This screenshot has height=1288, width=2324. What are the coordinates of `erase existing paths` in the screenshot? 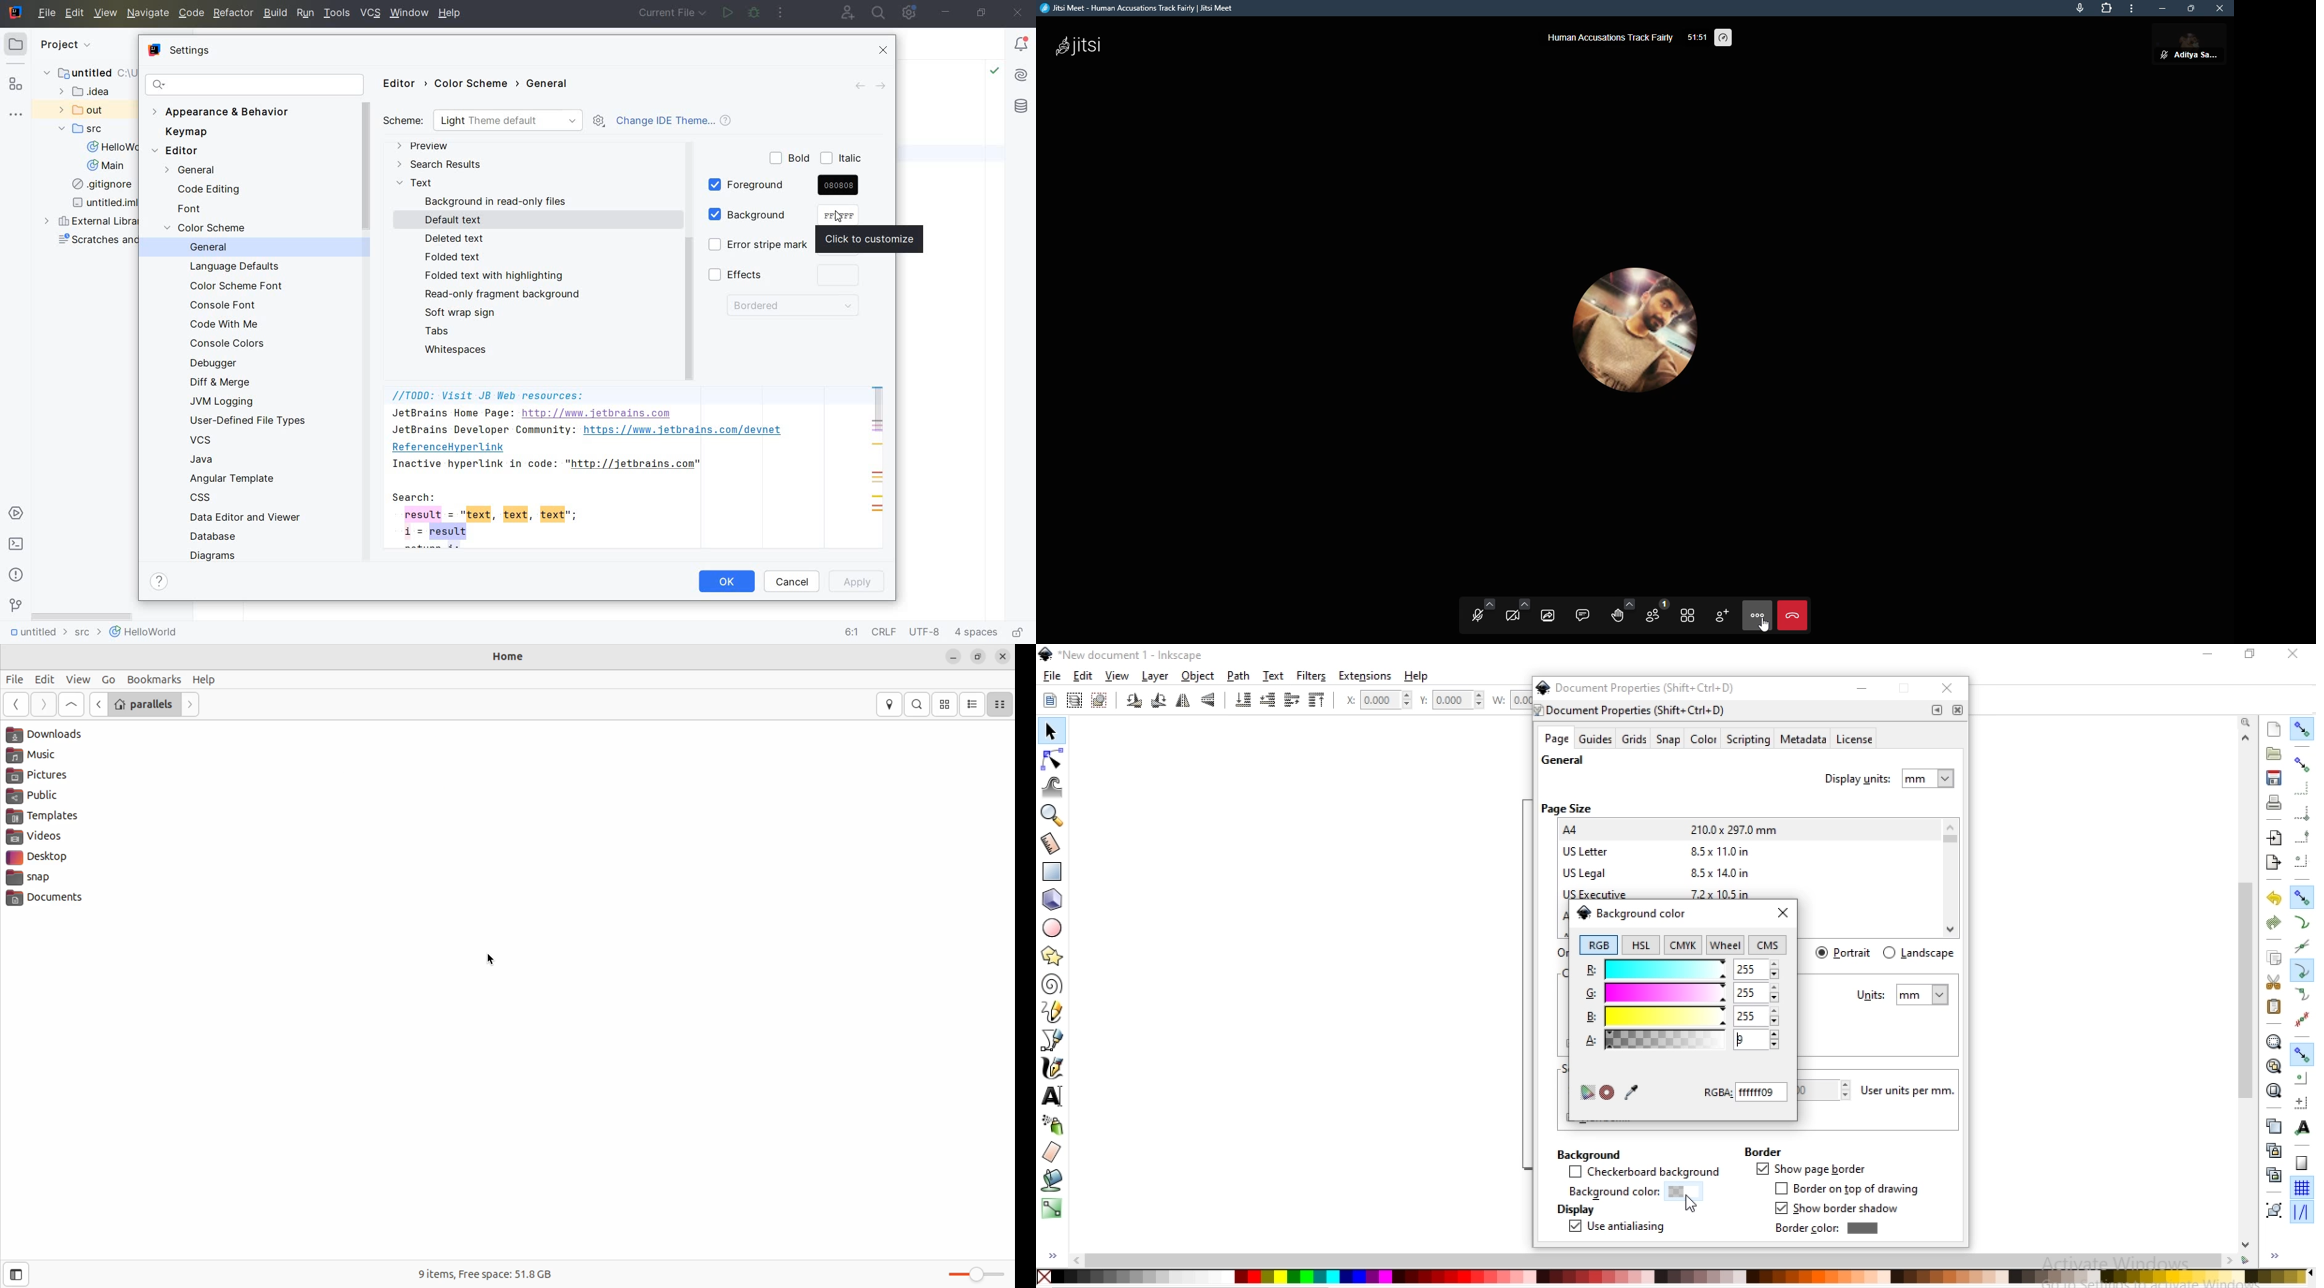 It's located at (1052, 1151).